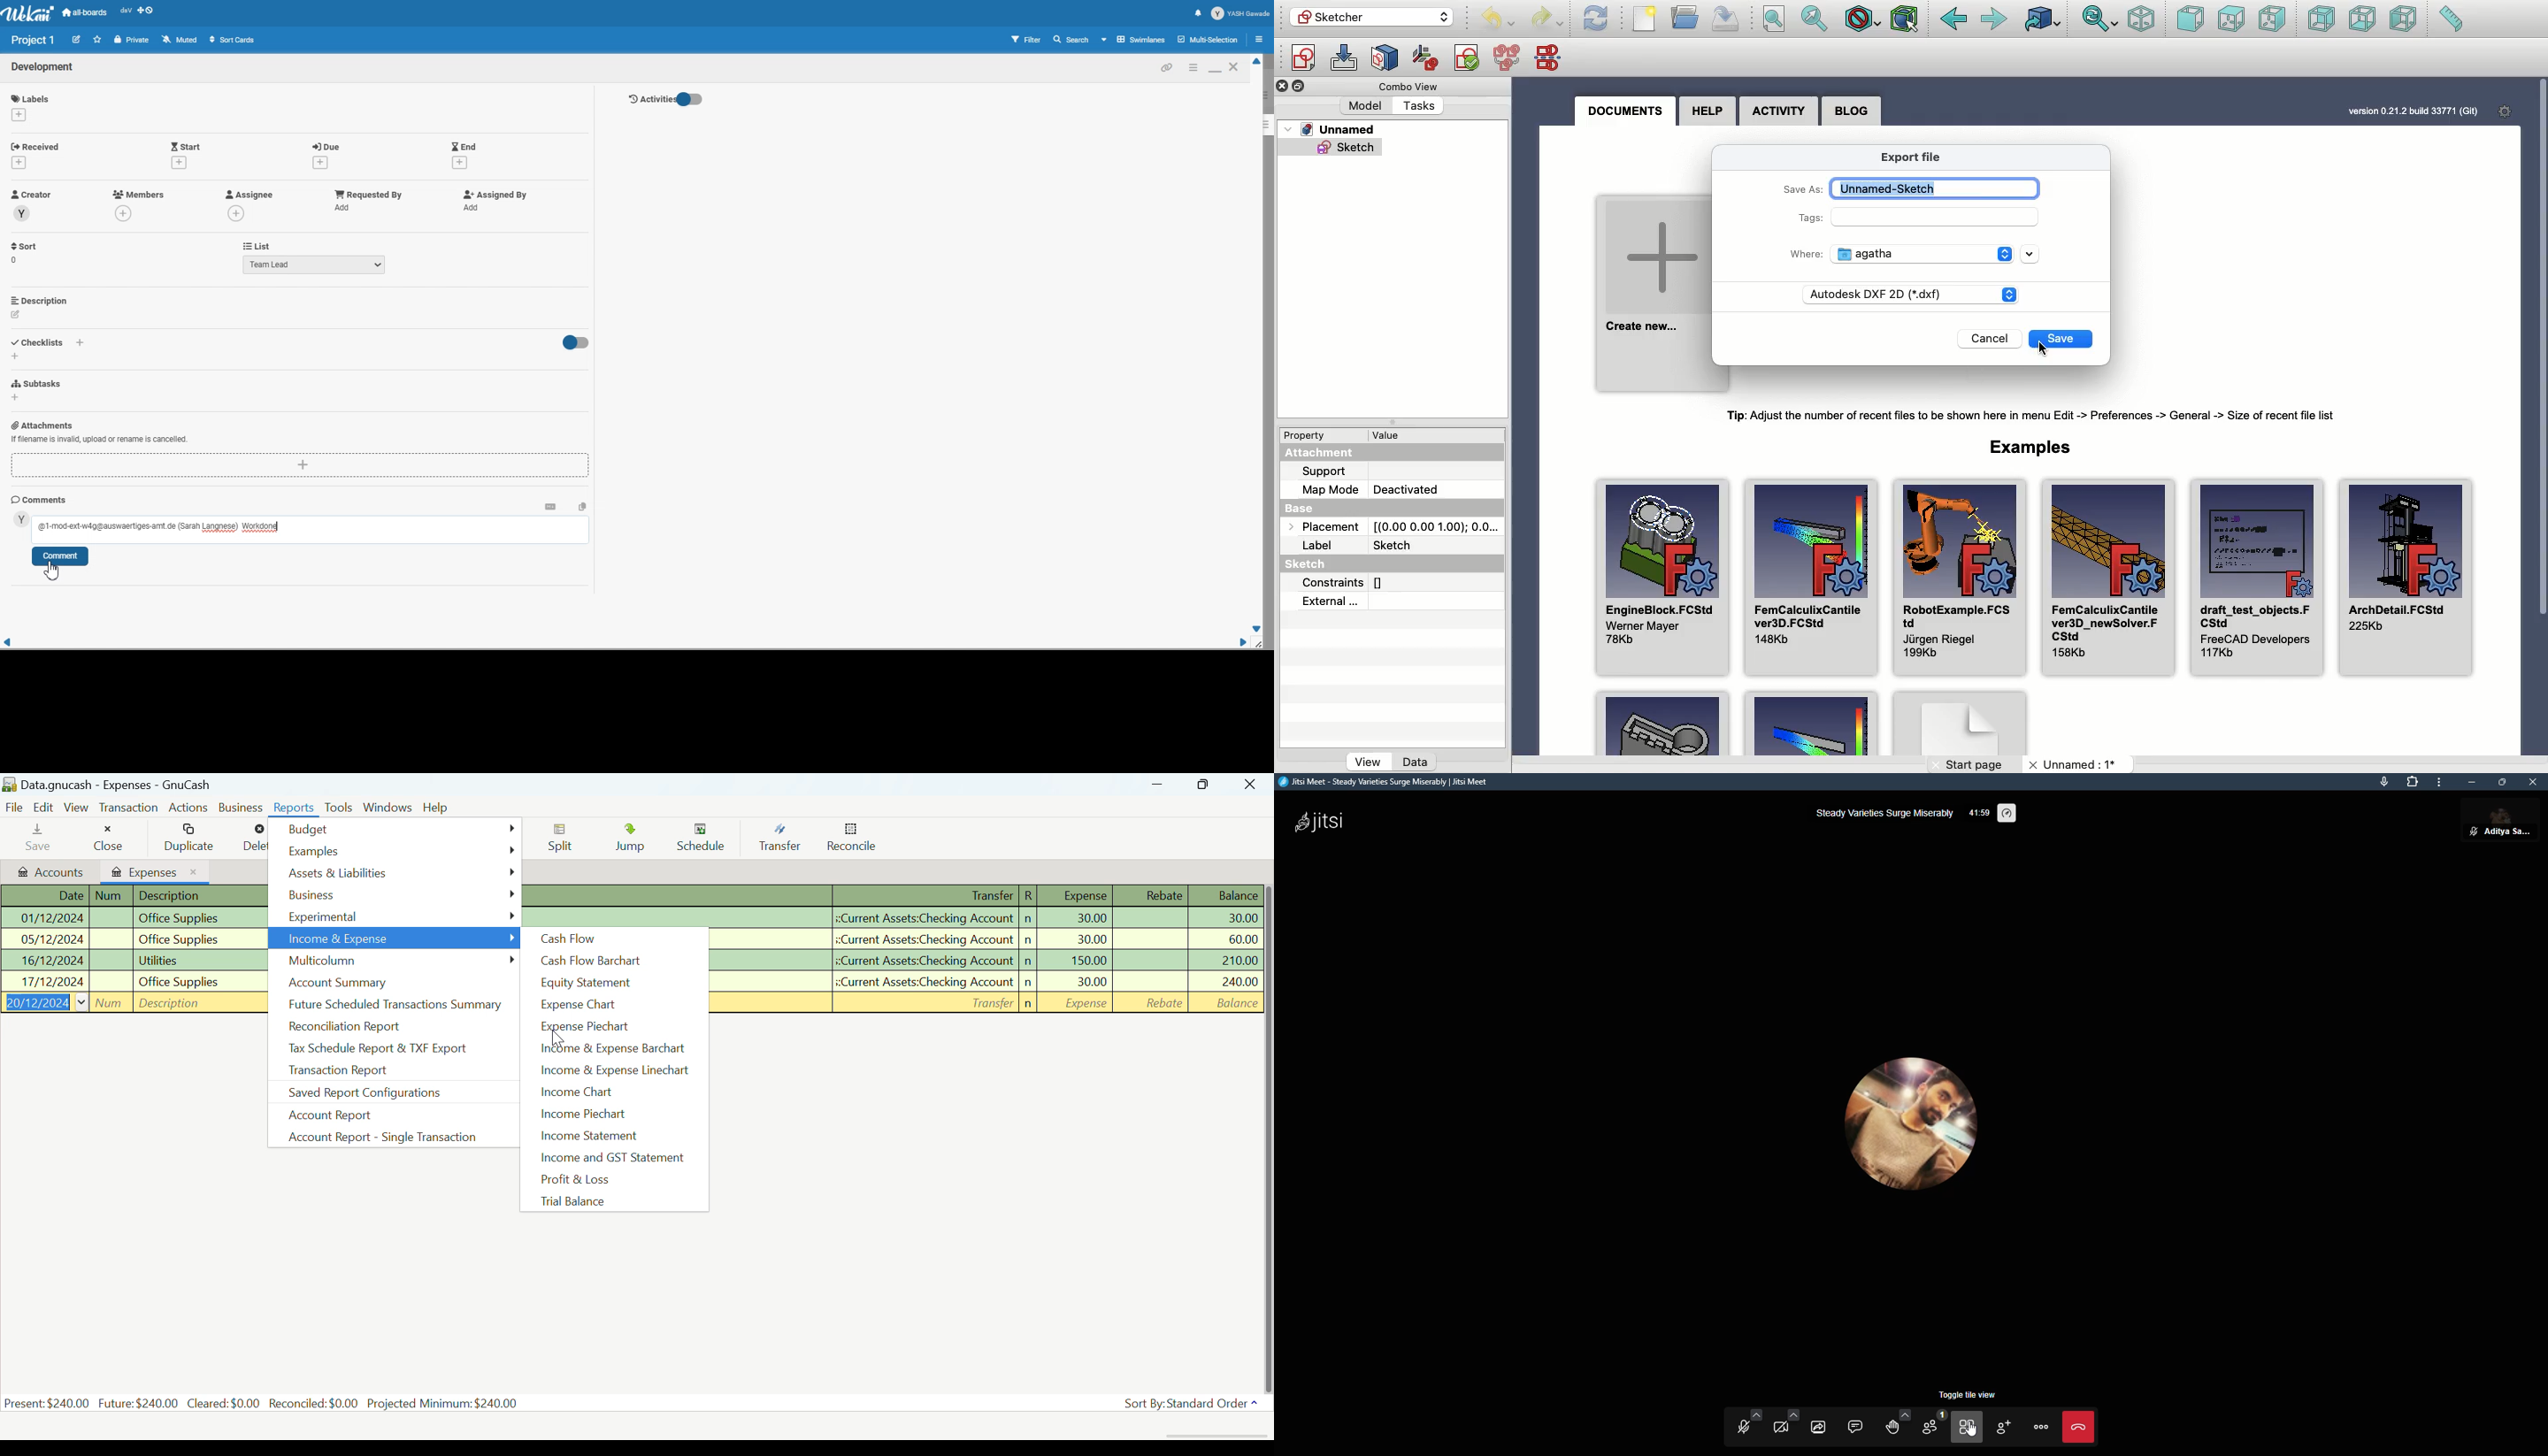 This screenshot has width=2548, height=1456. I want to click on Add Assigned By, so click(493, 194).